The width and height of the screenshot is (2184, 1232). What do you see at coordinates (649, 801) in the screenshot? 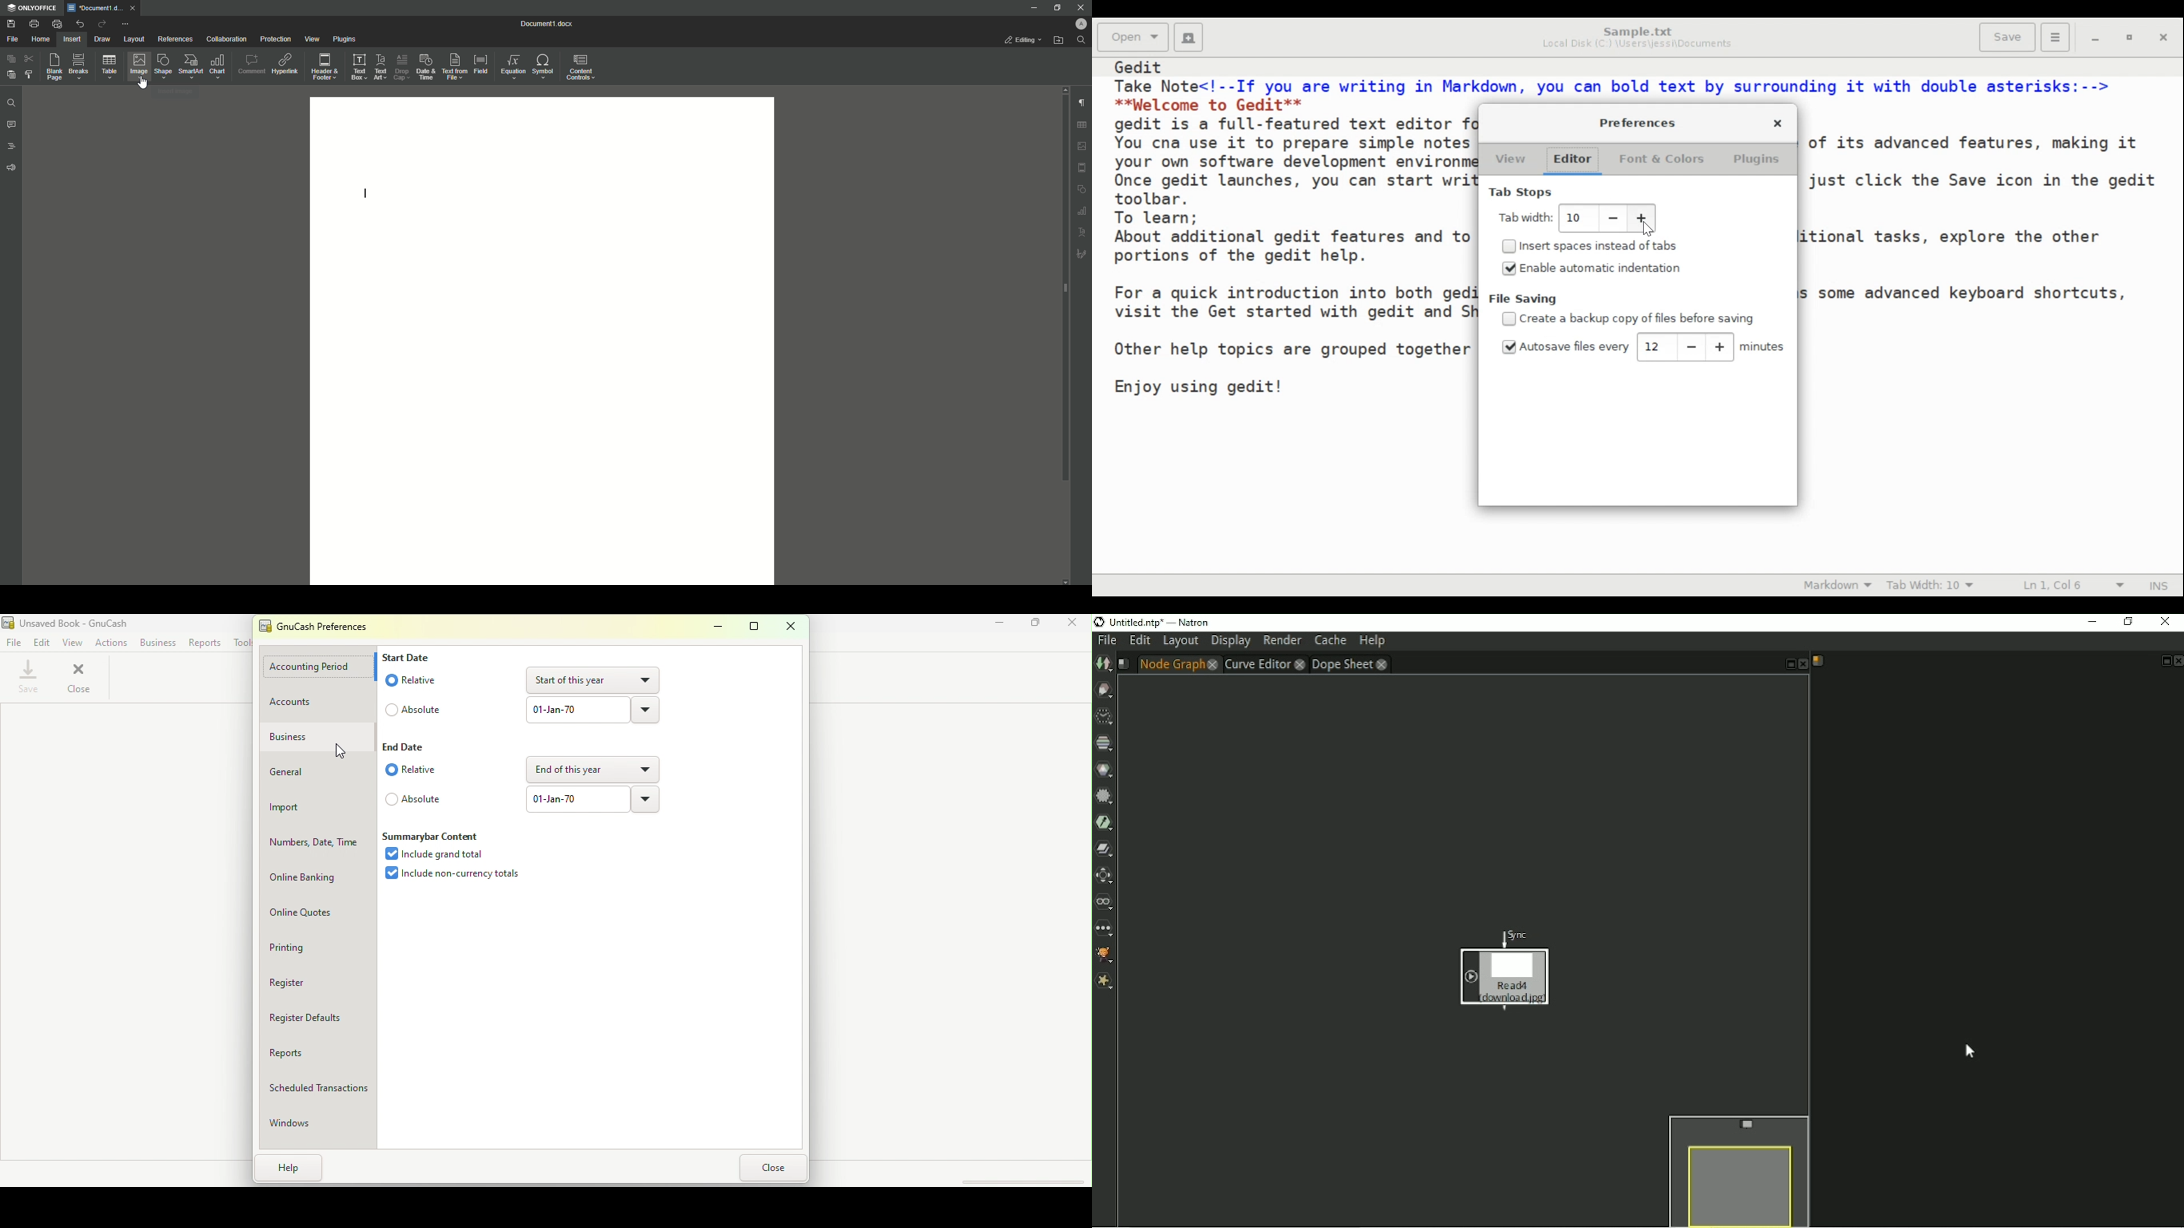
I see `Drop down` at bounding box center [649, 801].